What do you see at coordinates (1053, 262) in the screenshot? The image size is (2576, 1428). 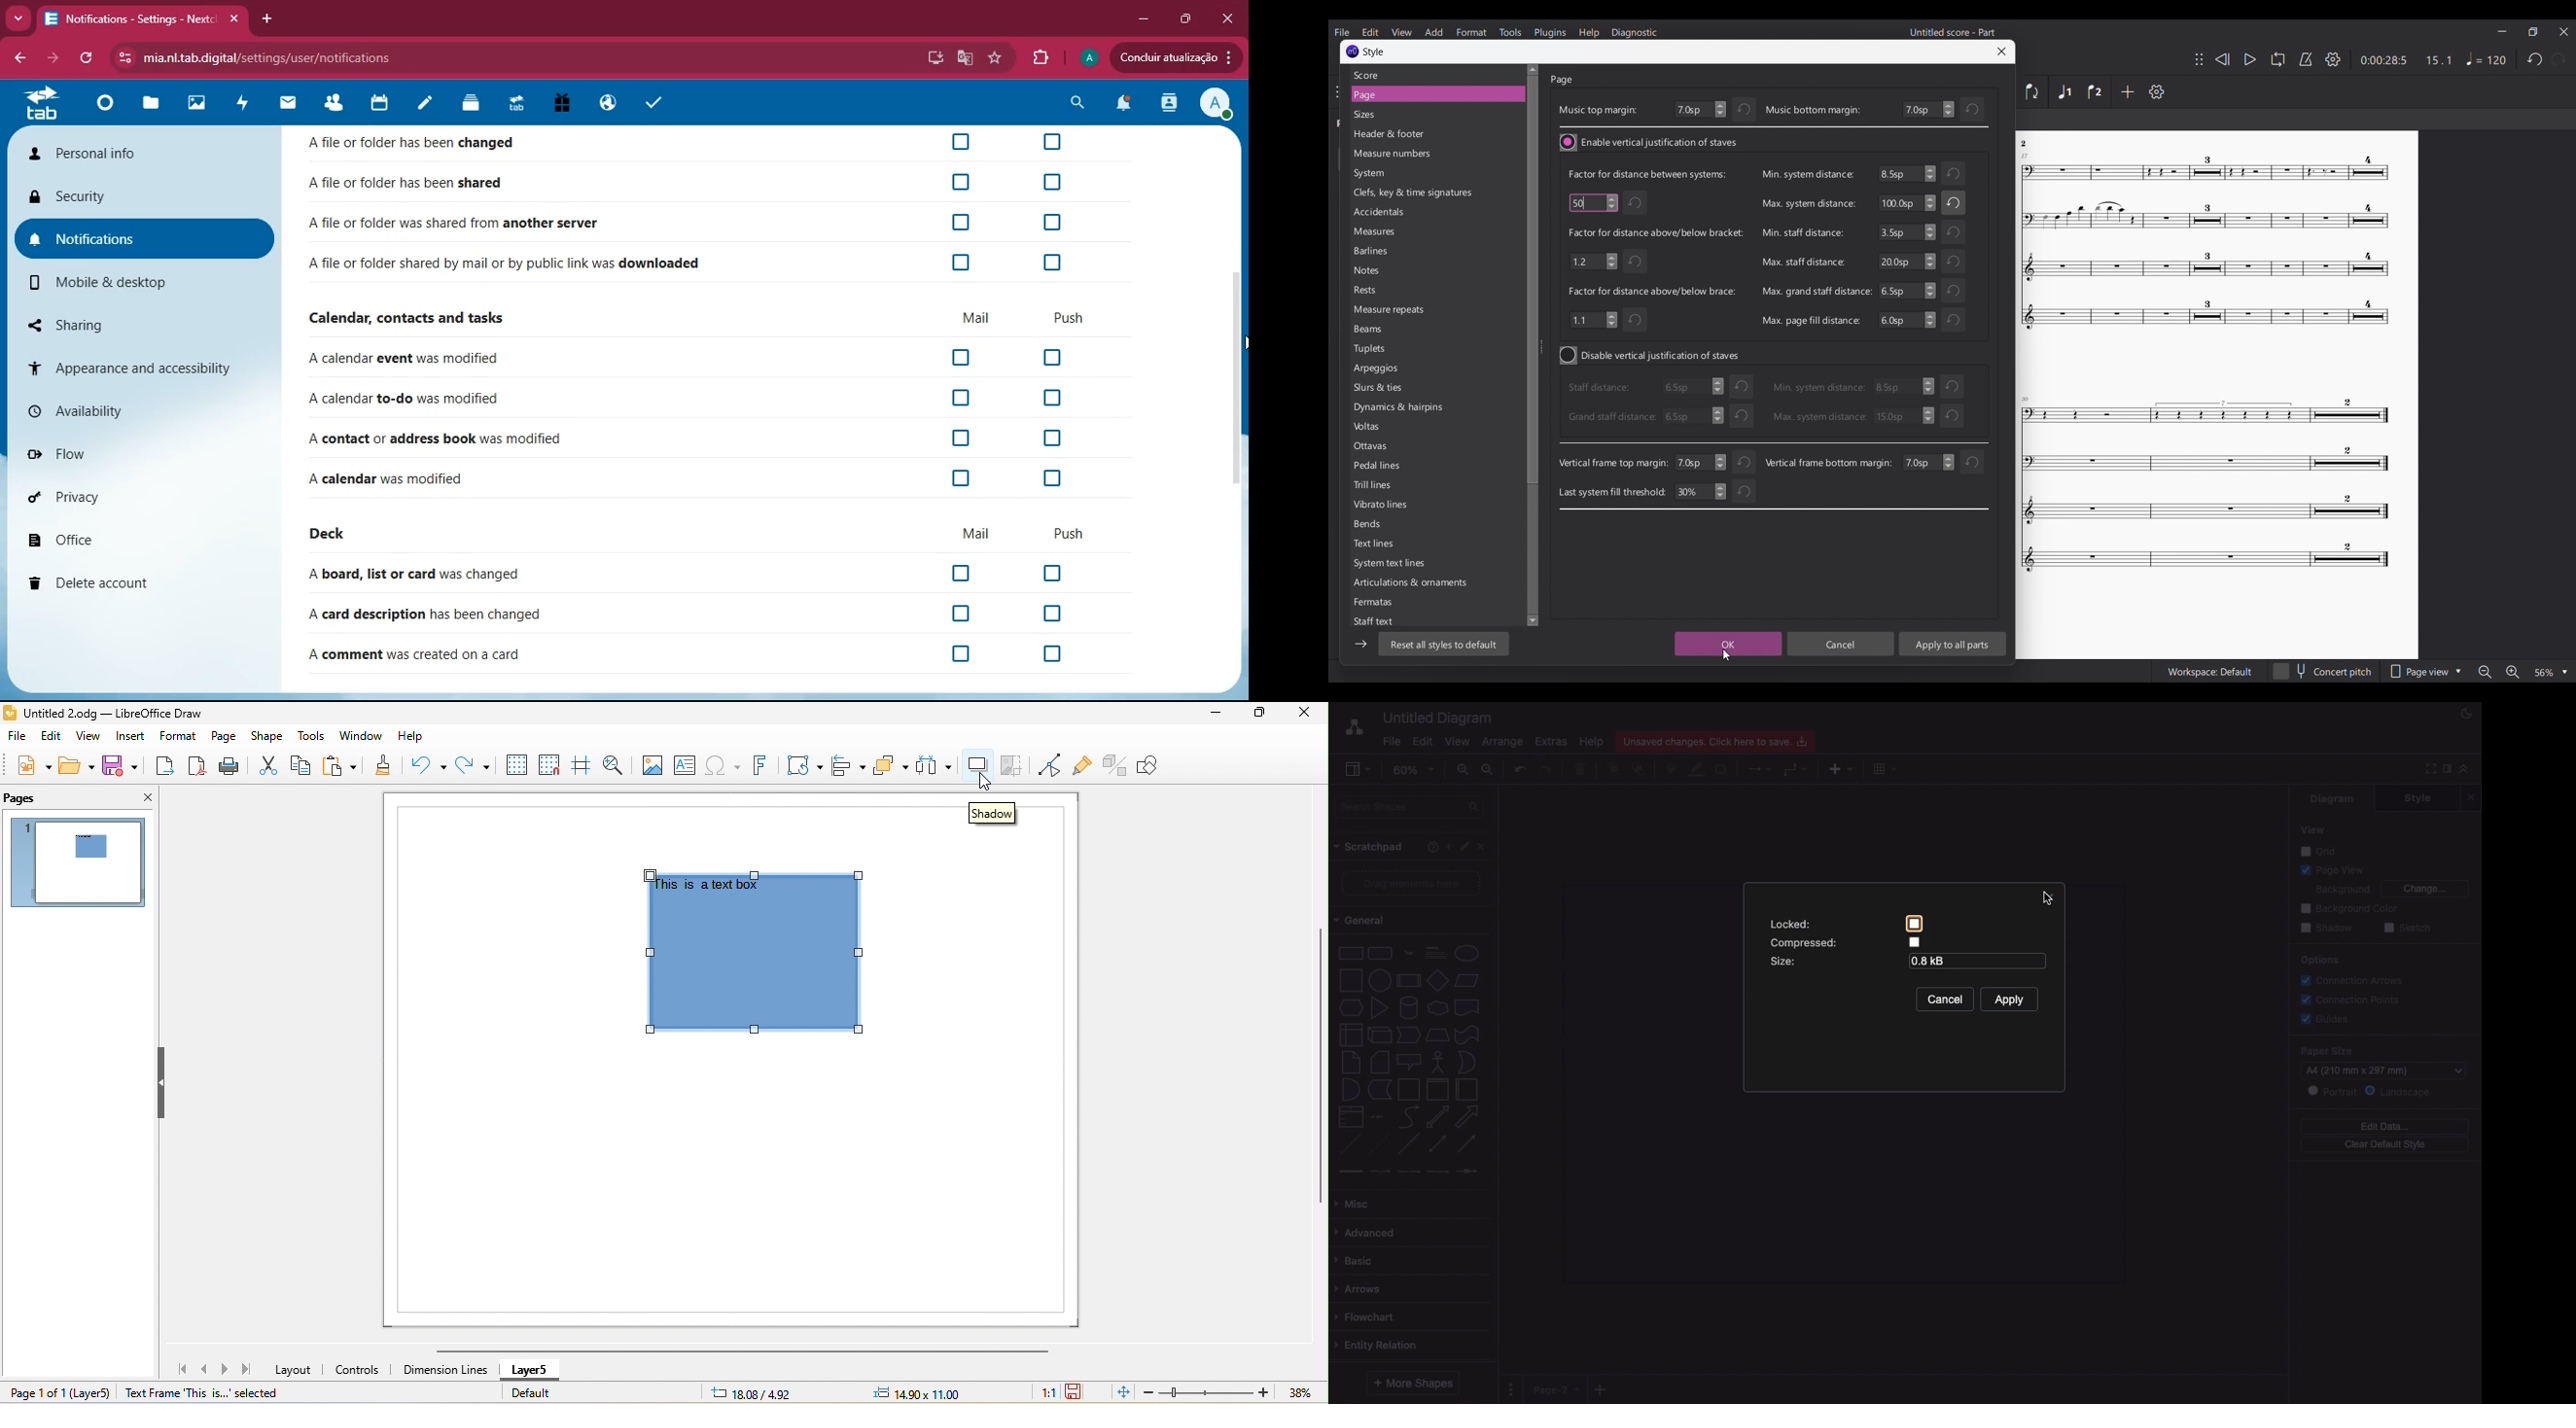 I see `off` at bounding box center [1053, 262].